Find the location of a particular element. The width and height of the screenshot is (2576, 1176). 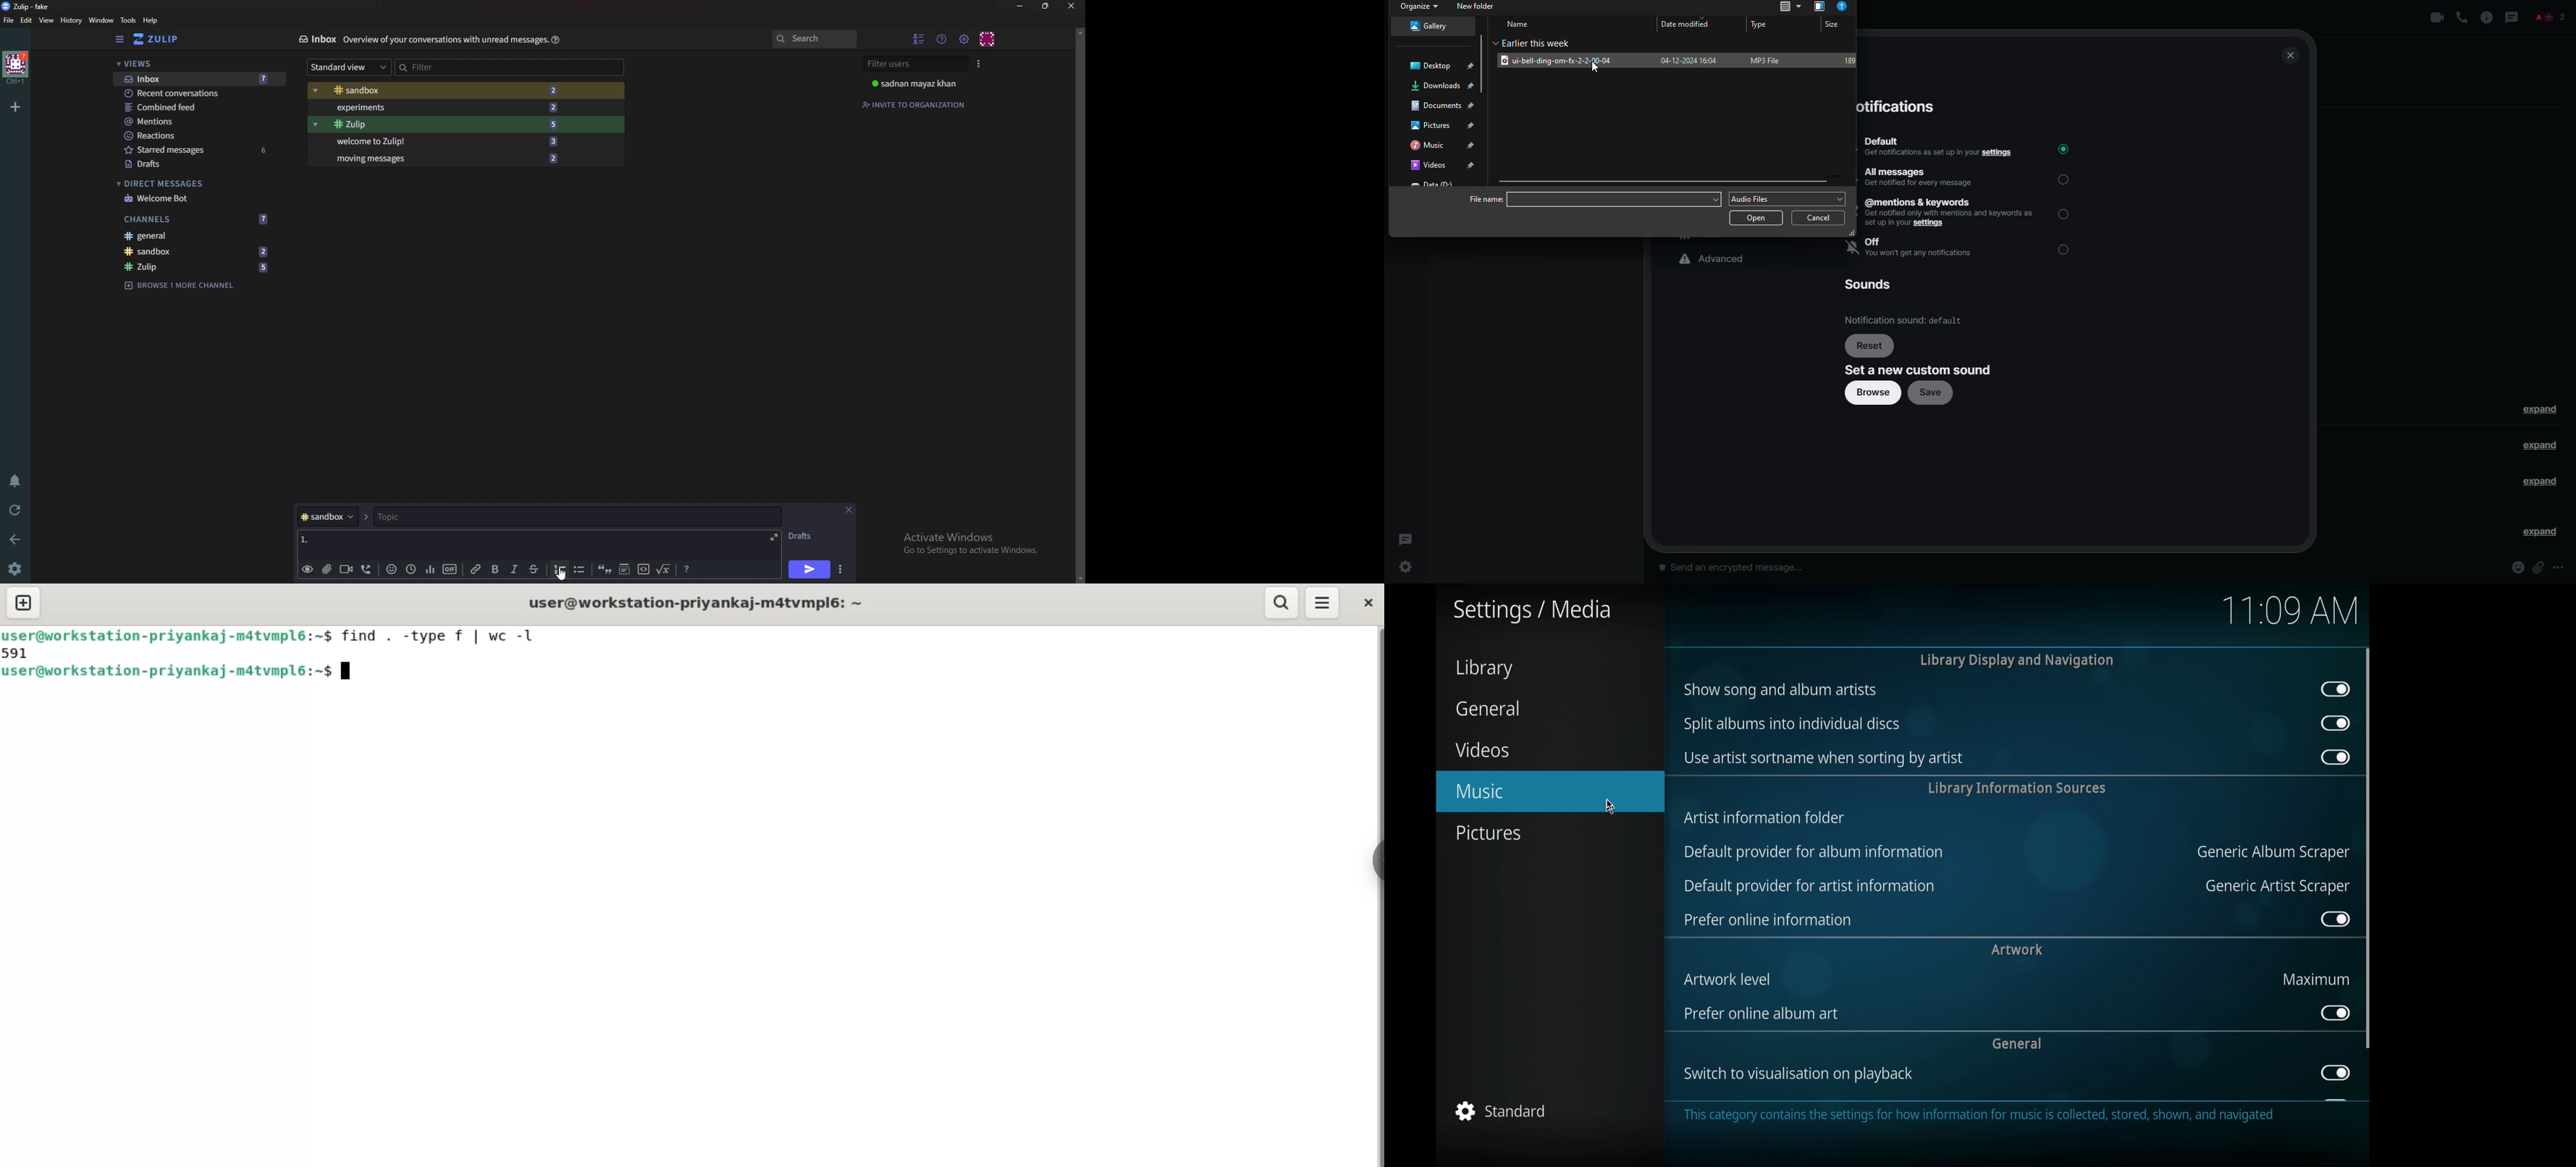

Pictures is located at coordinates (1449, 123).